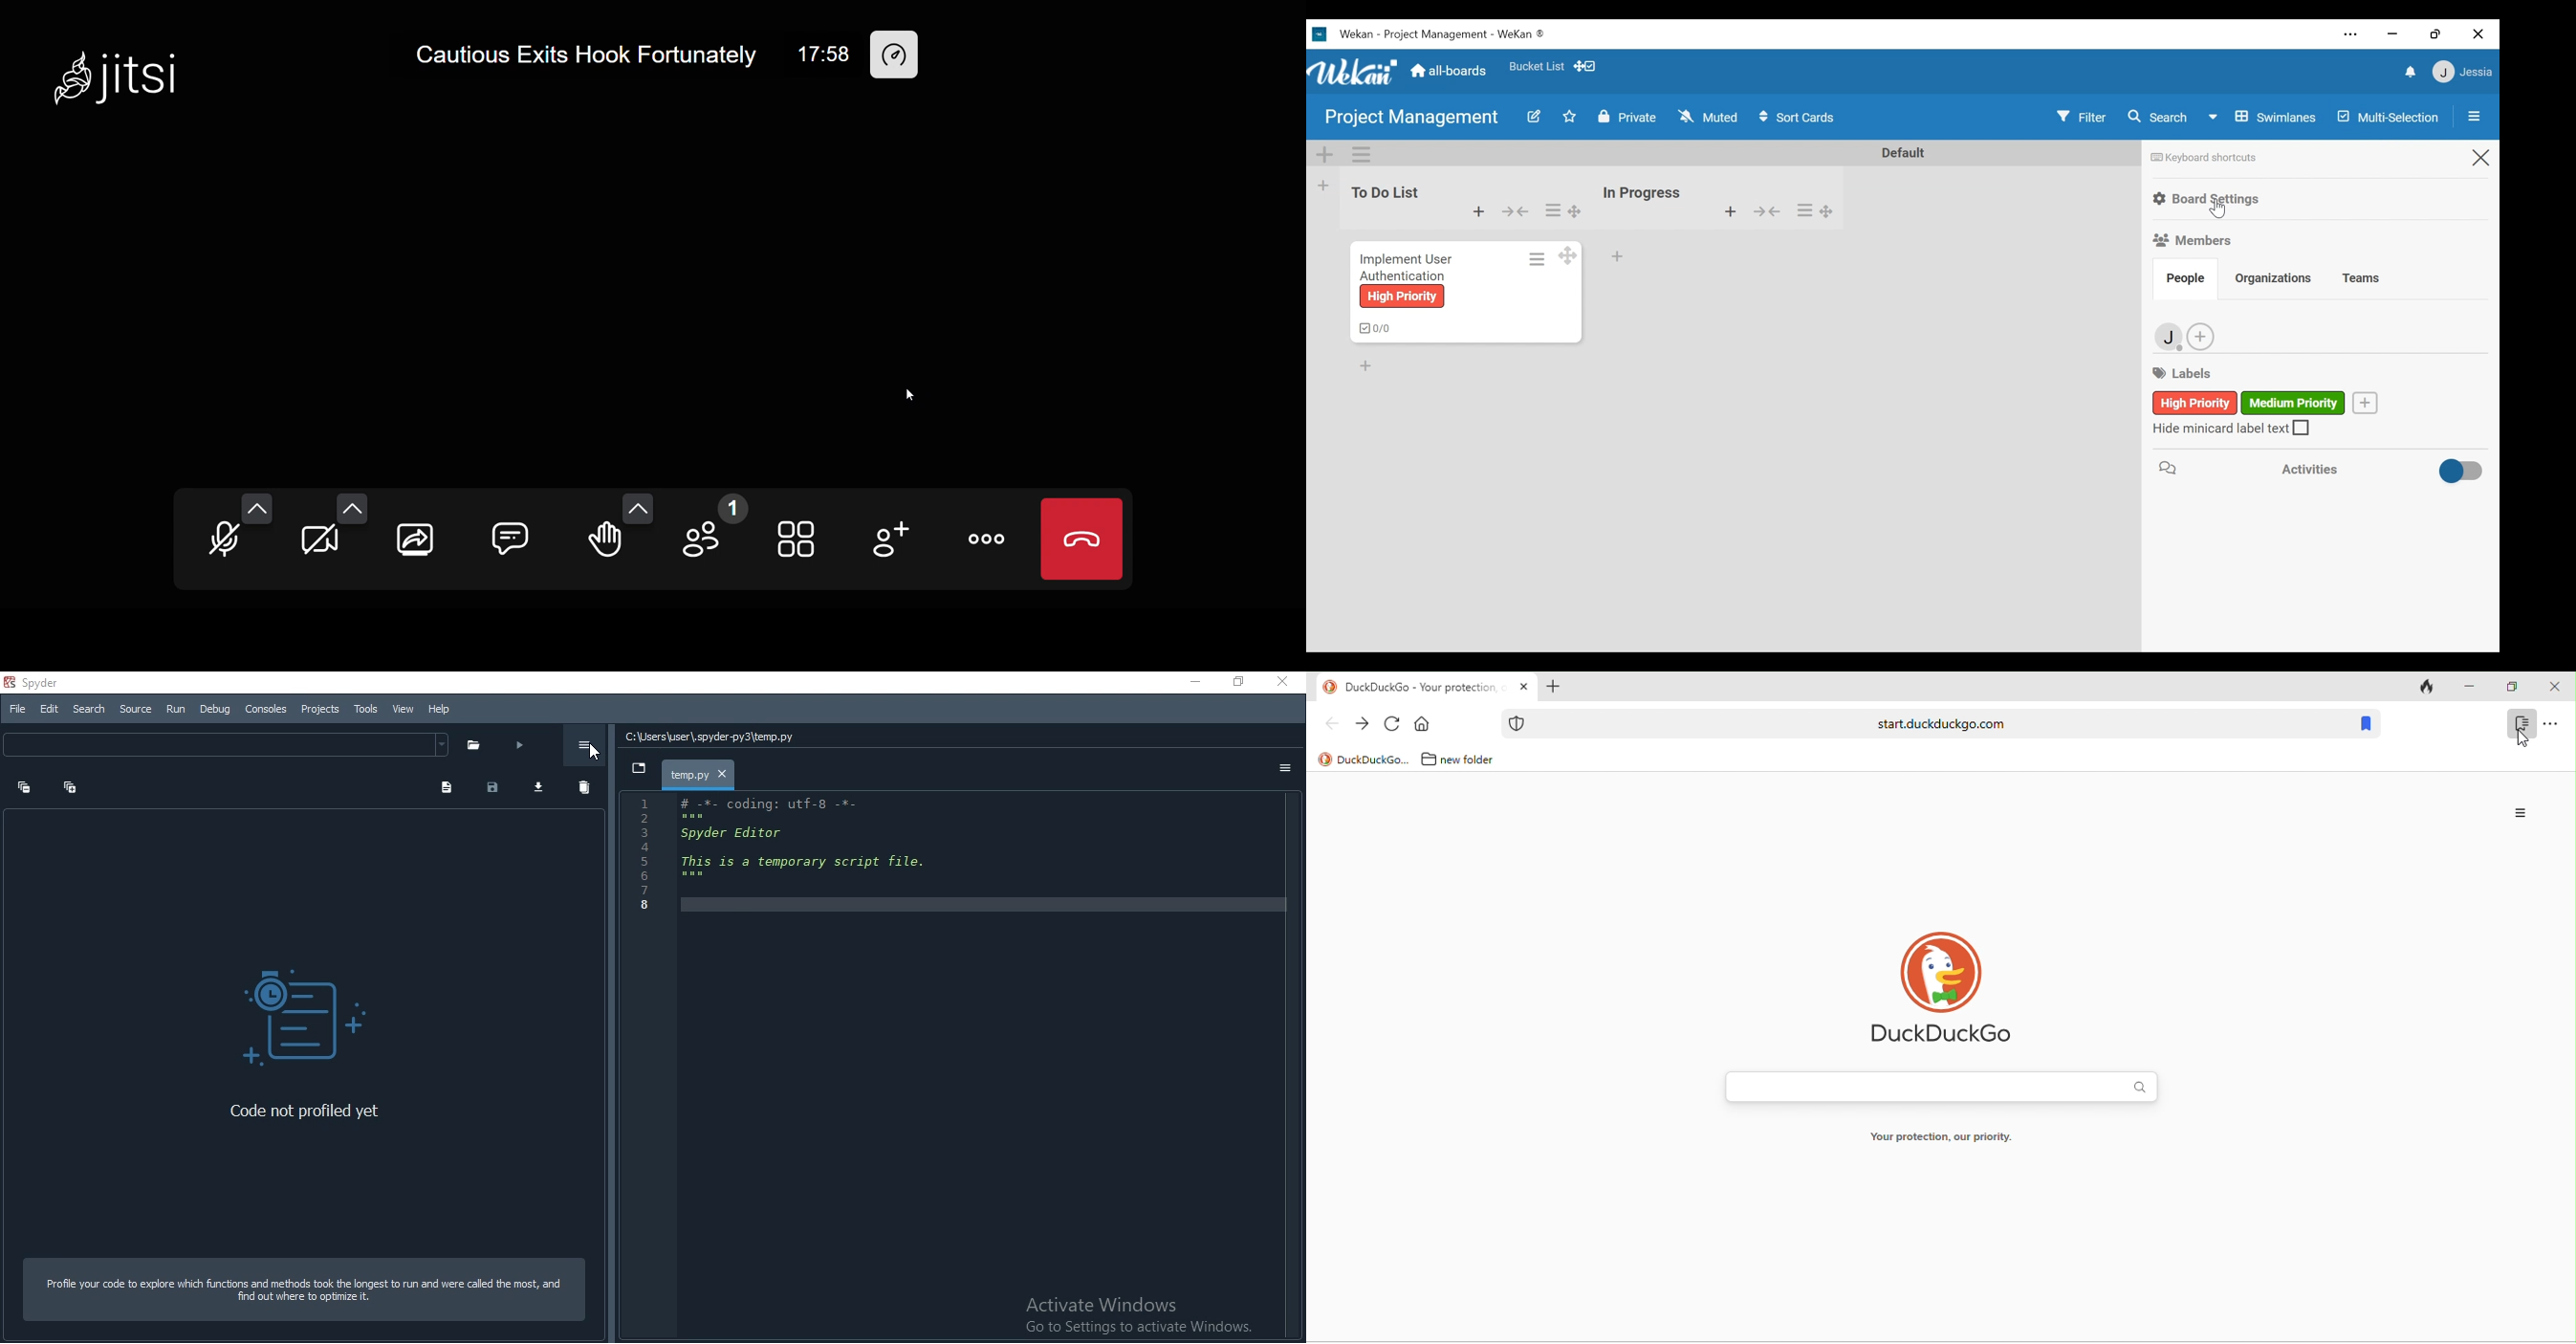 Image resolution: width=2576 pixels, height=1344 pixels. What do you see at coordinates (1616, 254) in the screenshot?
I see `Add card Bottom of the list` at bounding box center [1616, 254].